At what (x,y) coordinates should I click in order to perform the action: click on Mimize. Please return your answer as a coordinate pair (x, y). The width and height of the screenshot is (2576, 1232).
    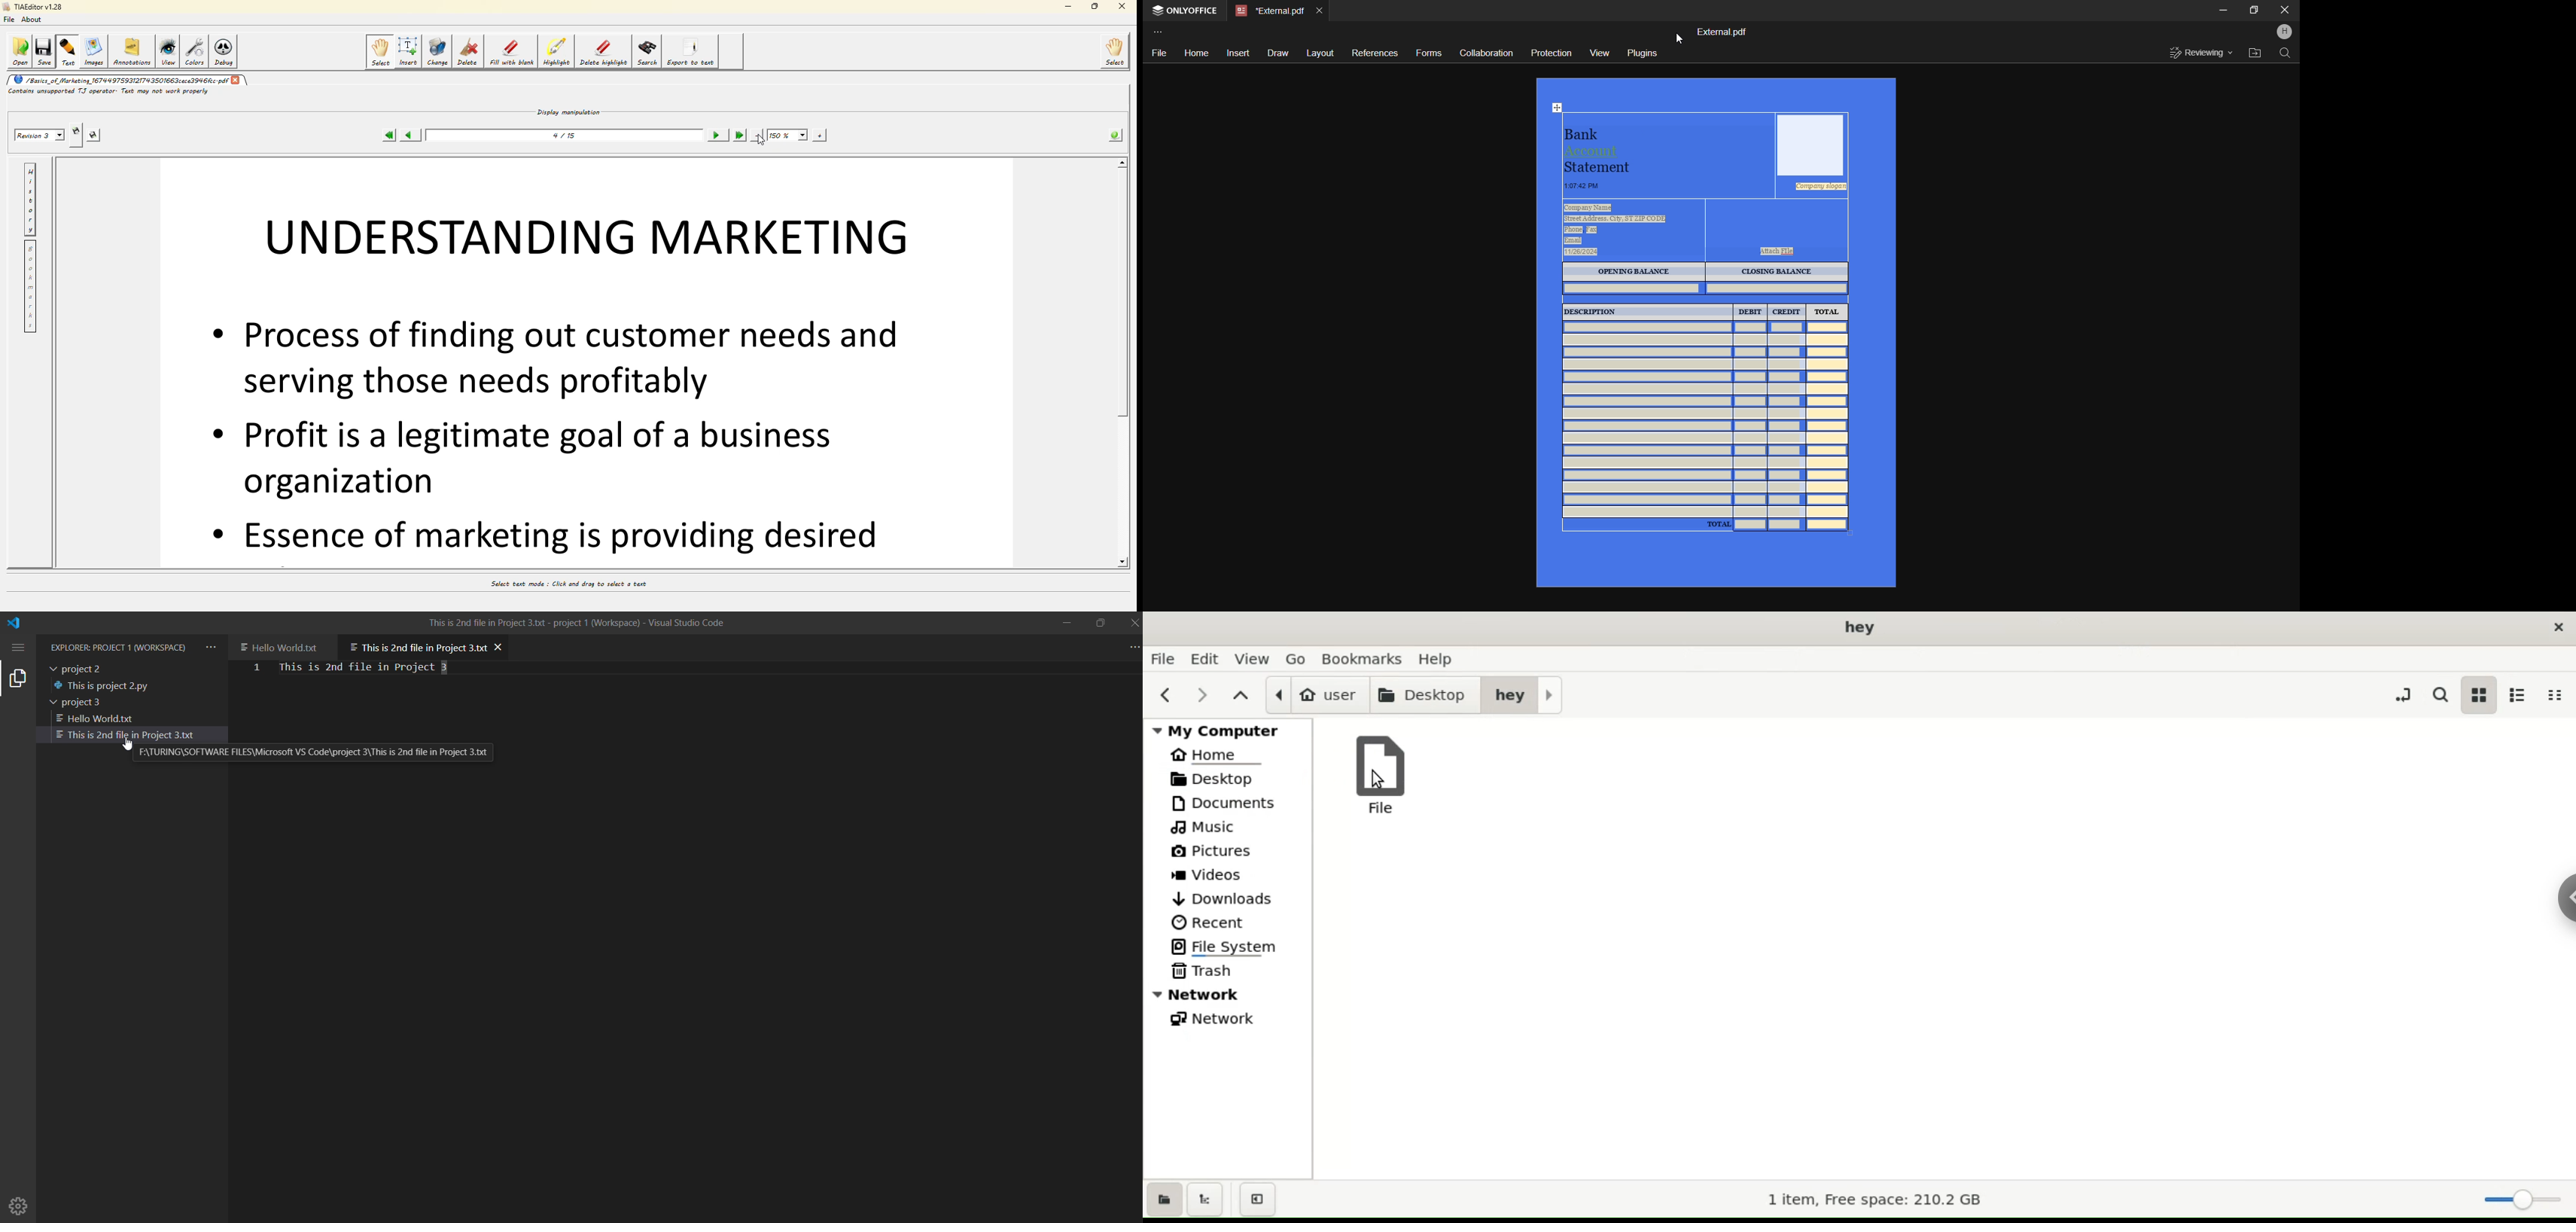
    Looking at the image, I should click on (2224, 10).